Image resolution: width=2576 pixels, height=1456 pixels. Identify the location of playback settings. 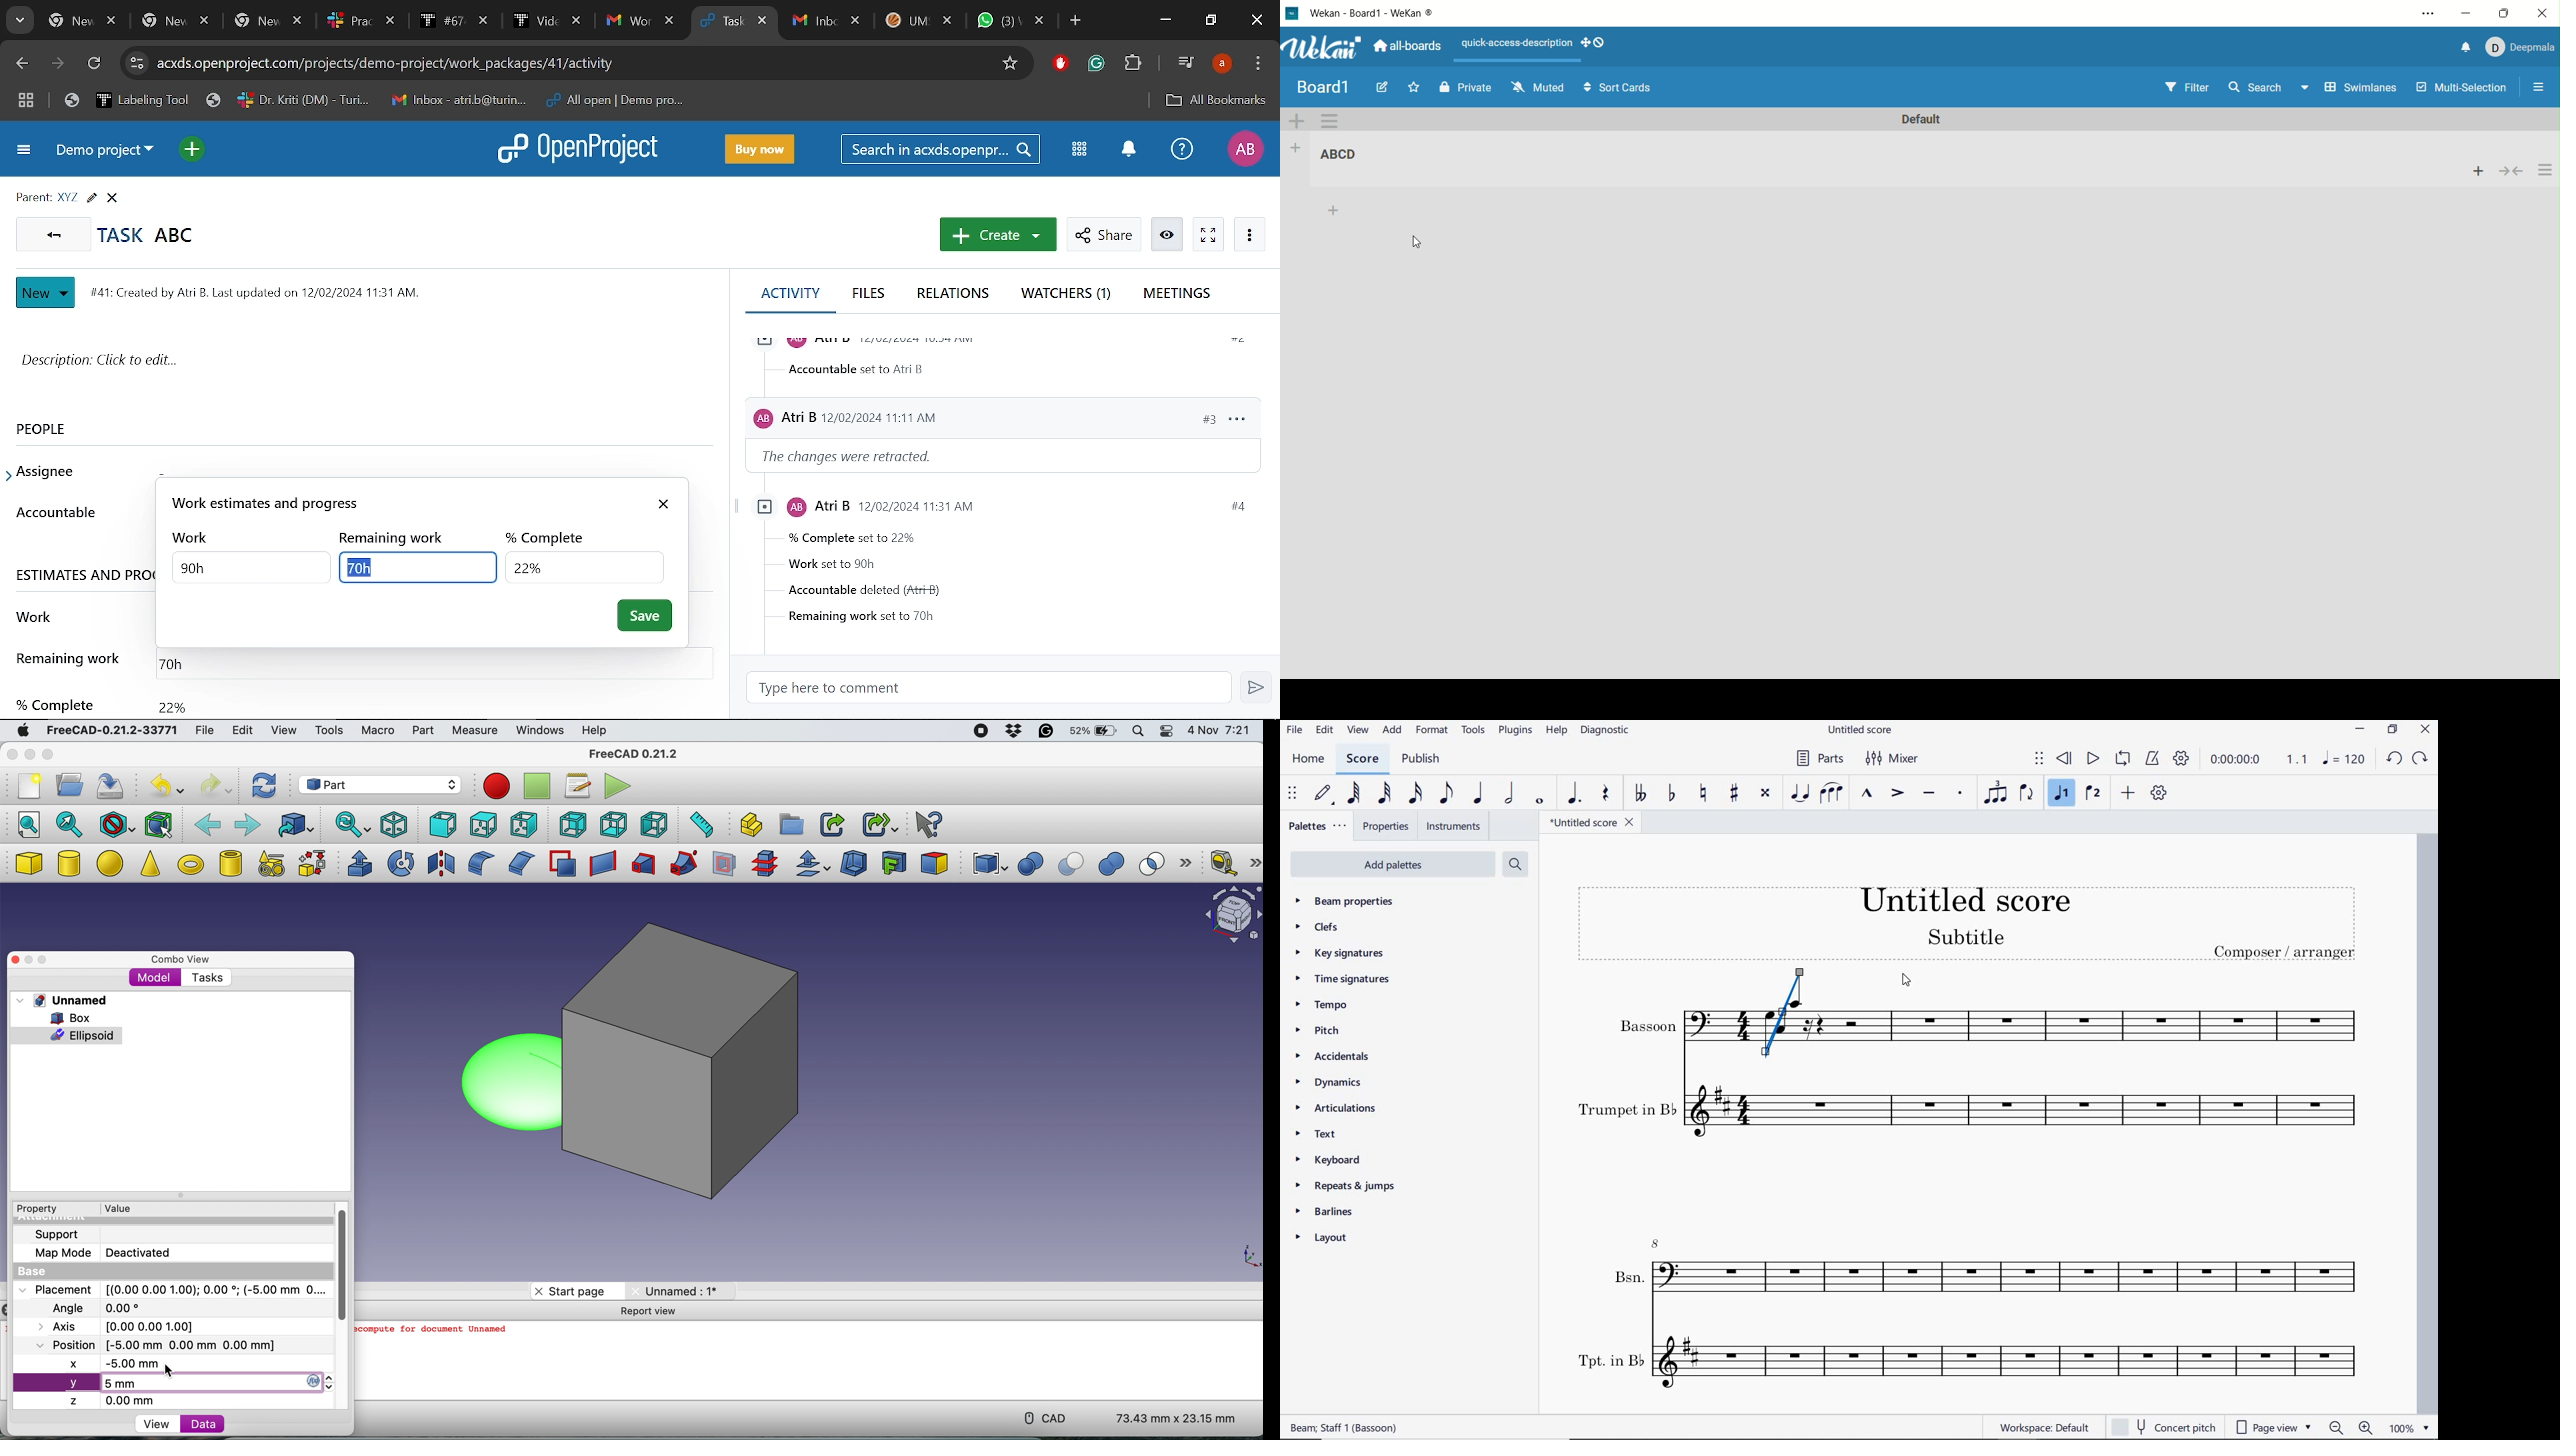
(2183, 758).